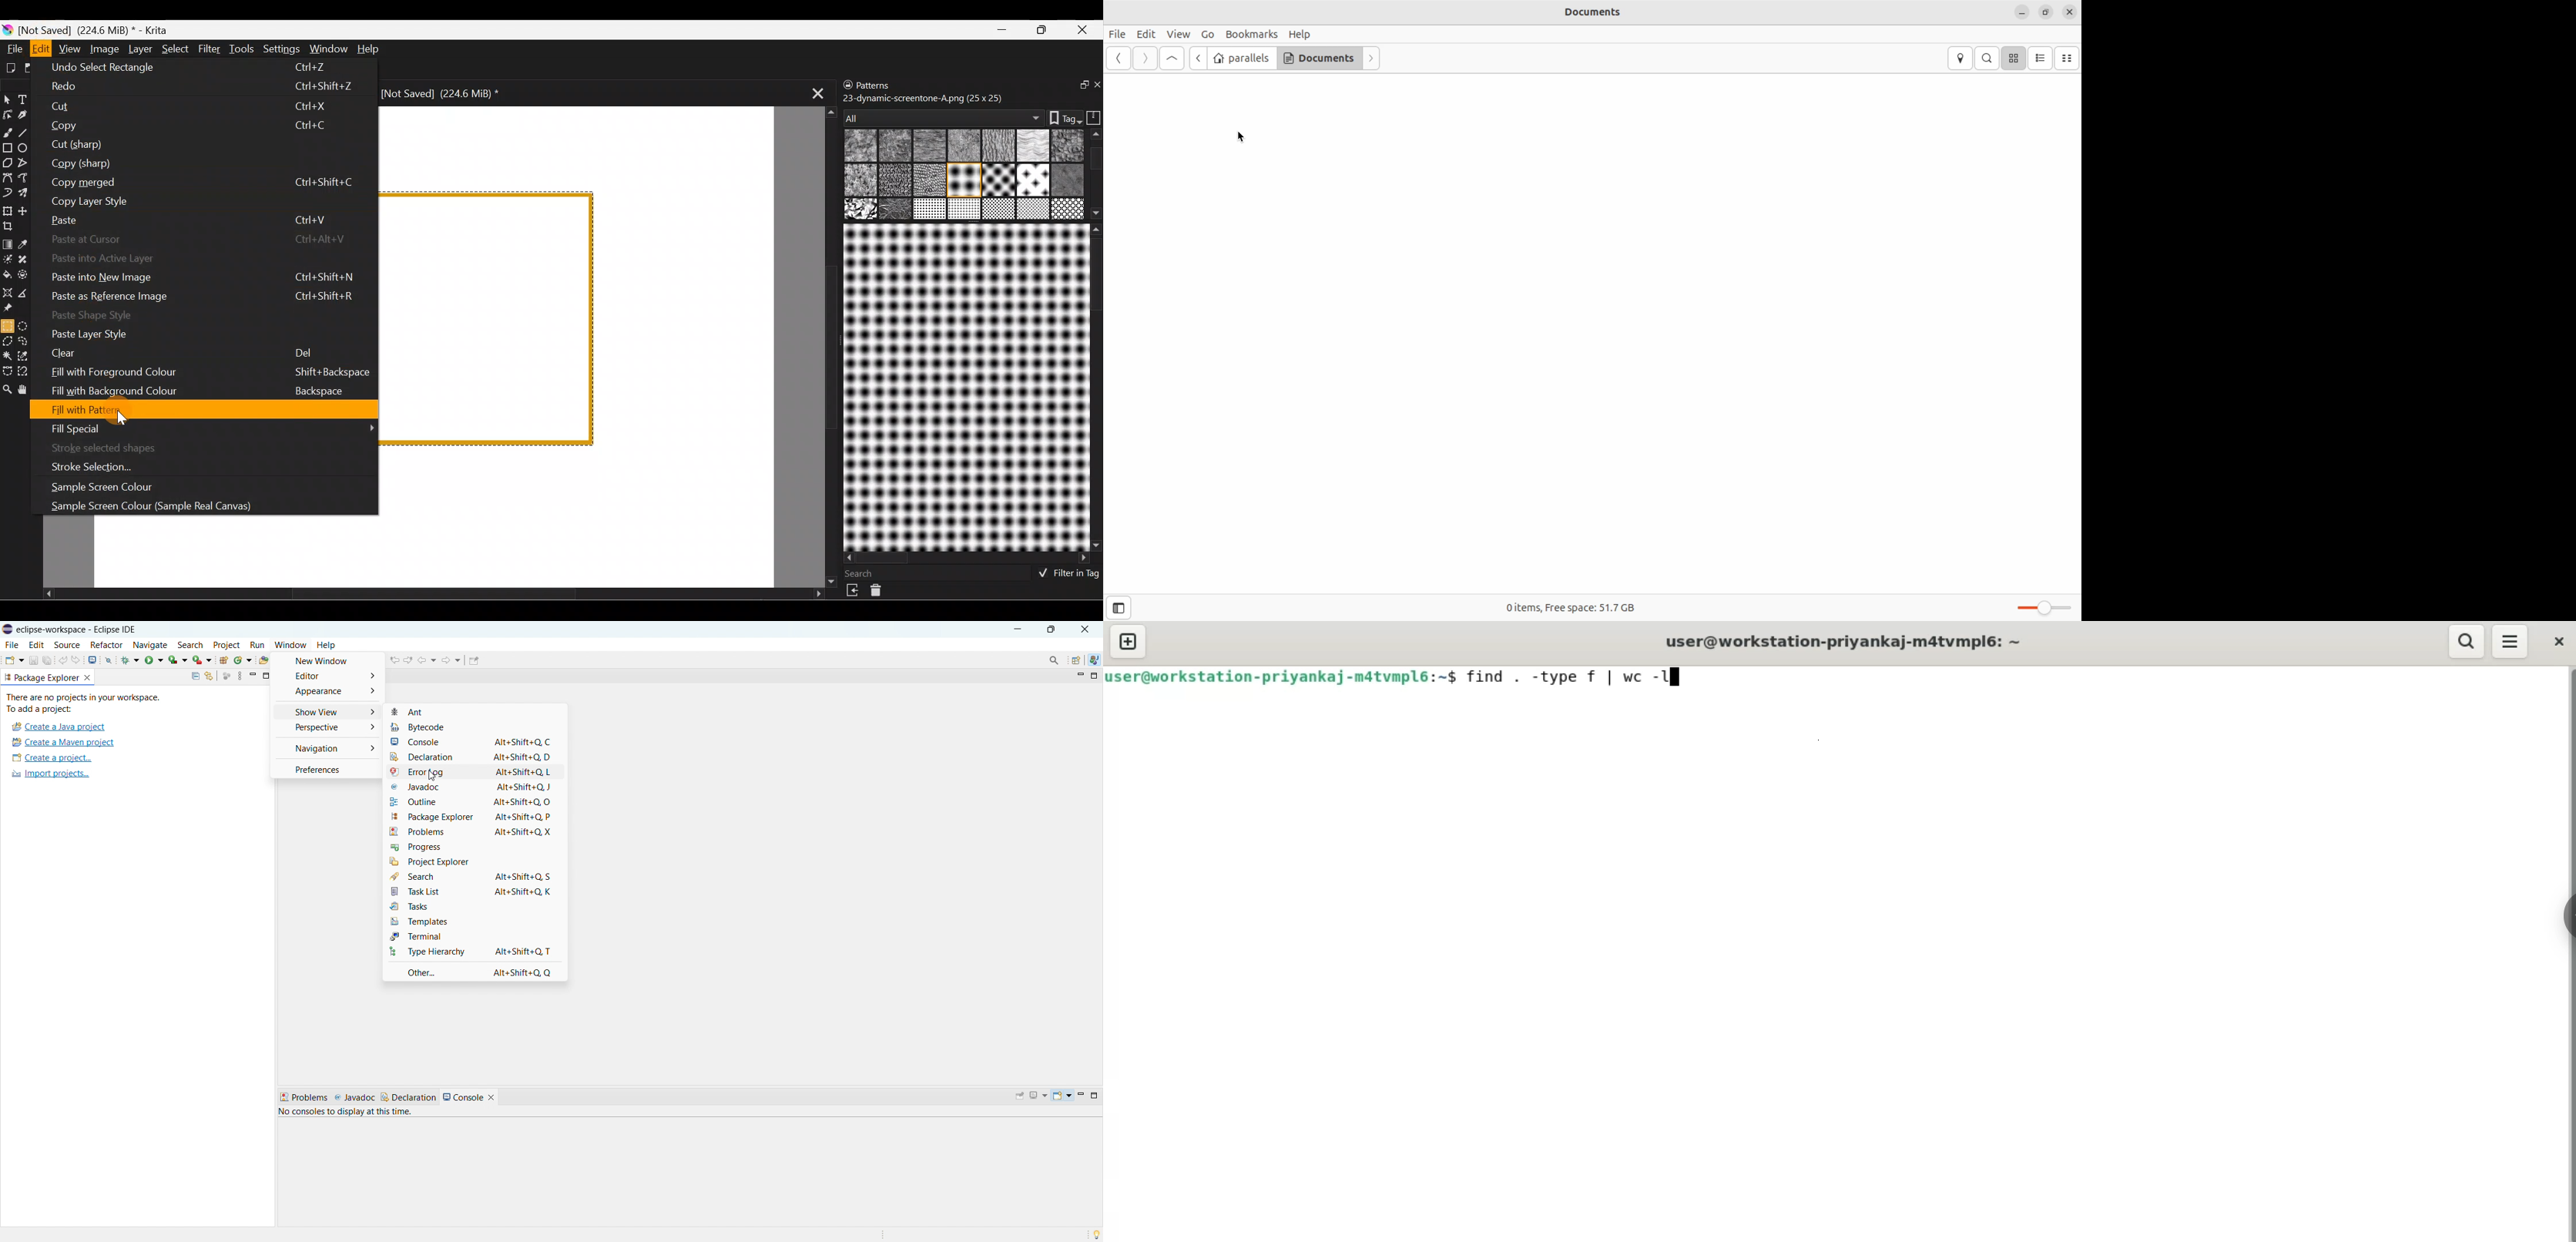 This screenshot has width=2576, height=1260. I want to click on Sample a colour, so click(30, 244).